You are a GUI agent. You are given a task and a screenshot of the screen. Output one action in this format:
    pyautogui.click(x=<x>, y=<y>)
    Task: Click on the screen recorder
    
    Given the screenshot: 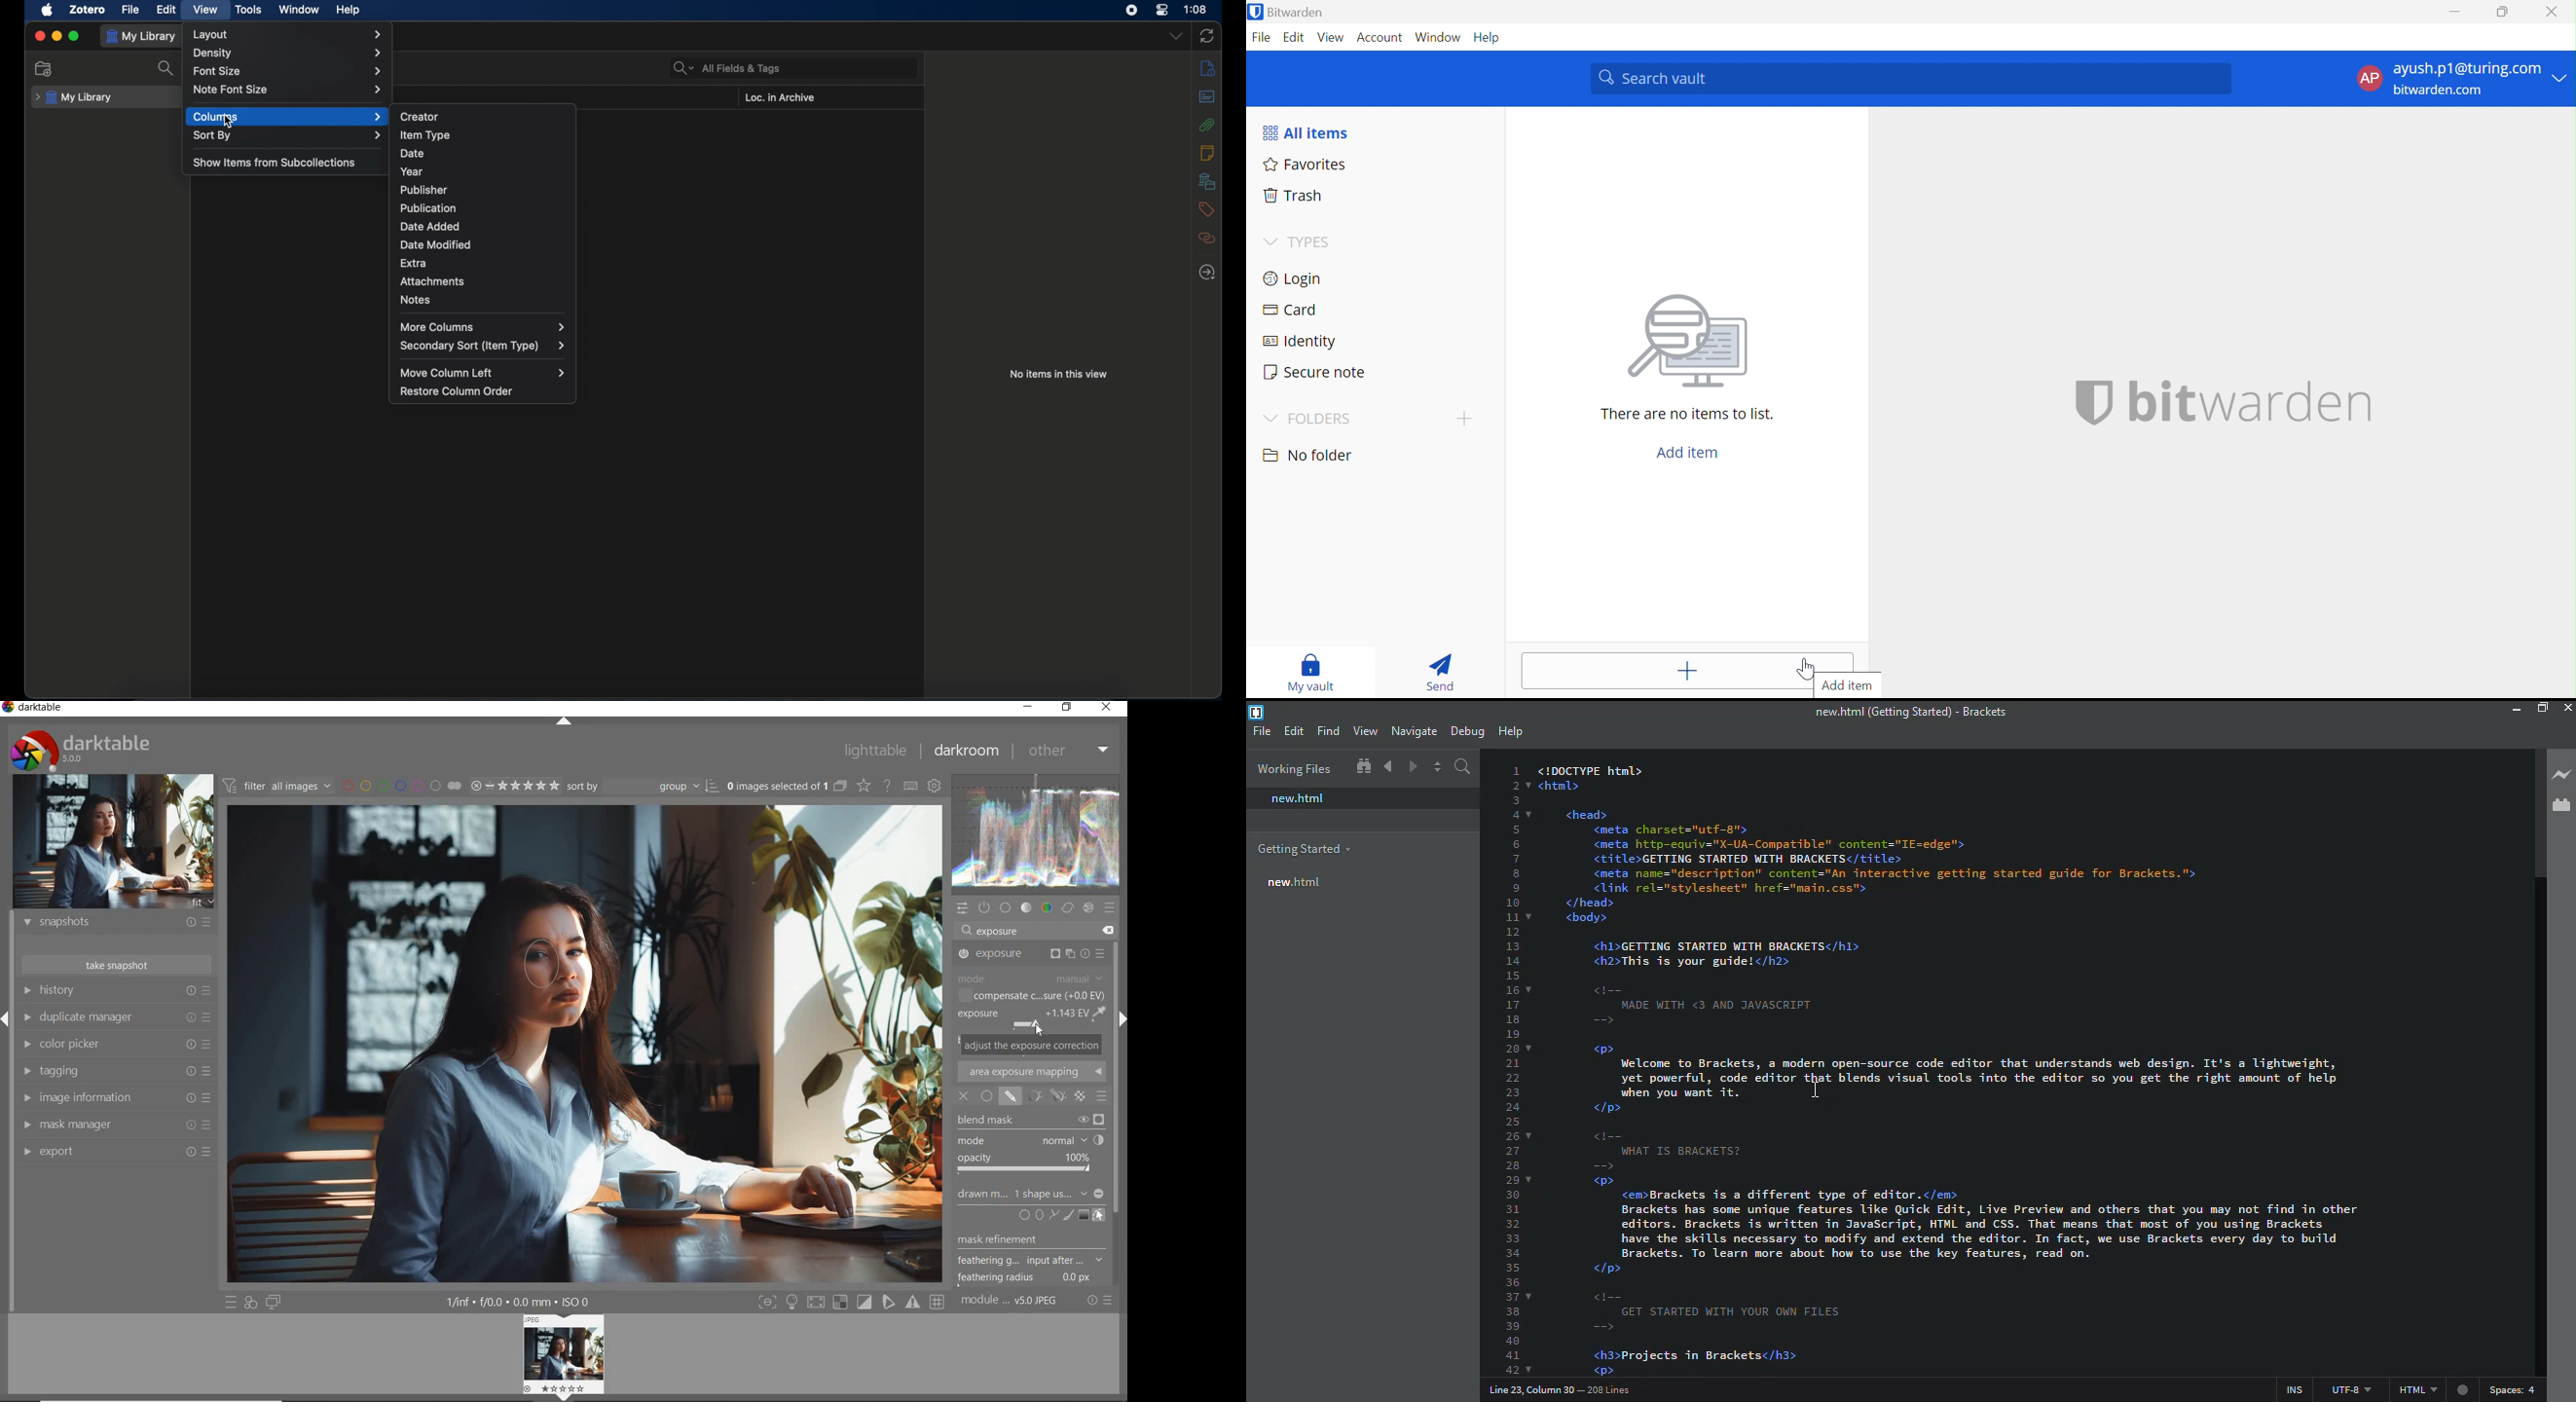 What is the action you would take?
    pyautogui.click(x=1133, y=10)
    